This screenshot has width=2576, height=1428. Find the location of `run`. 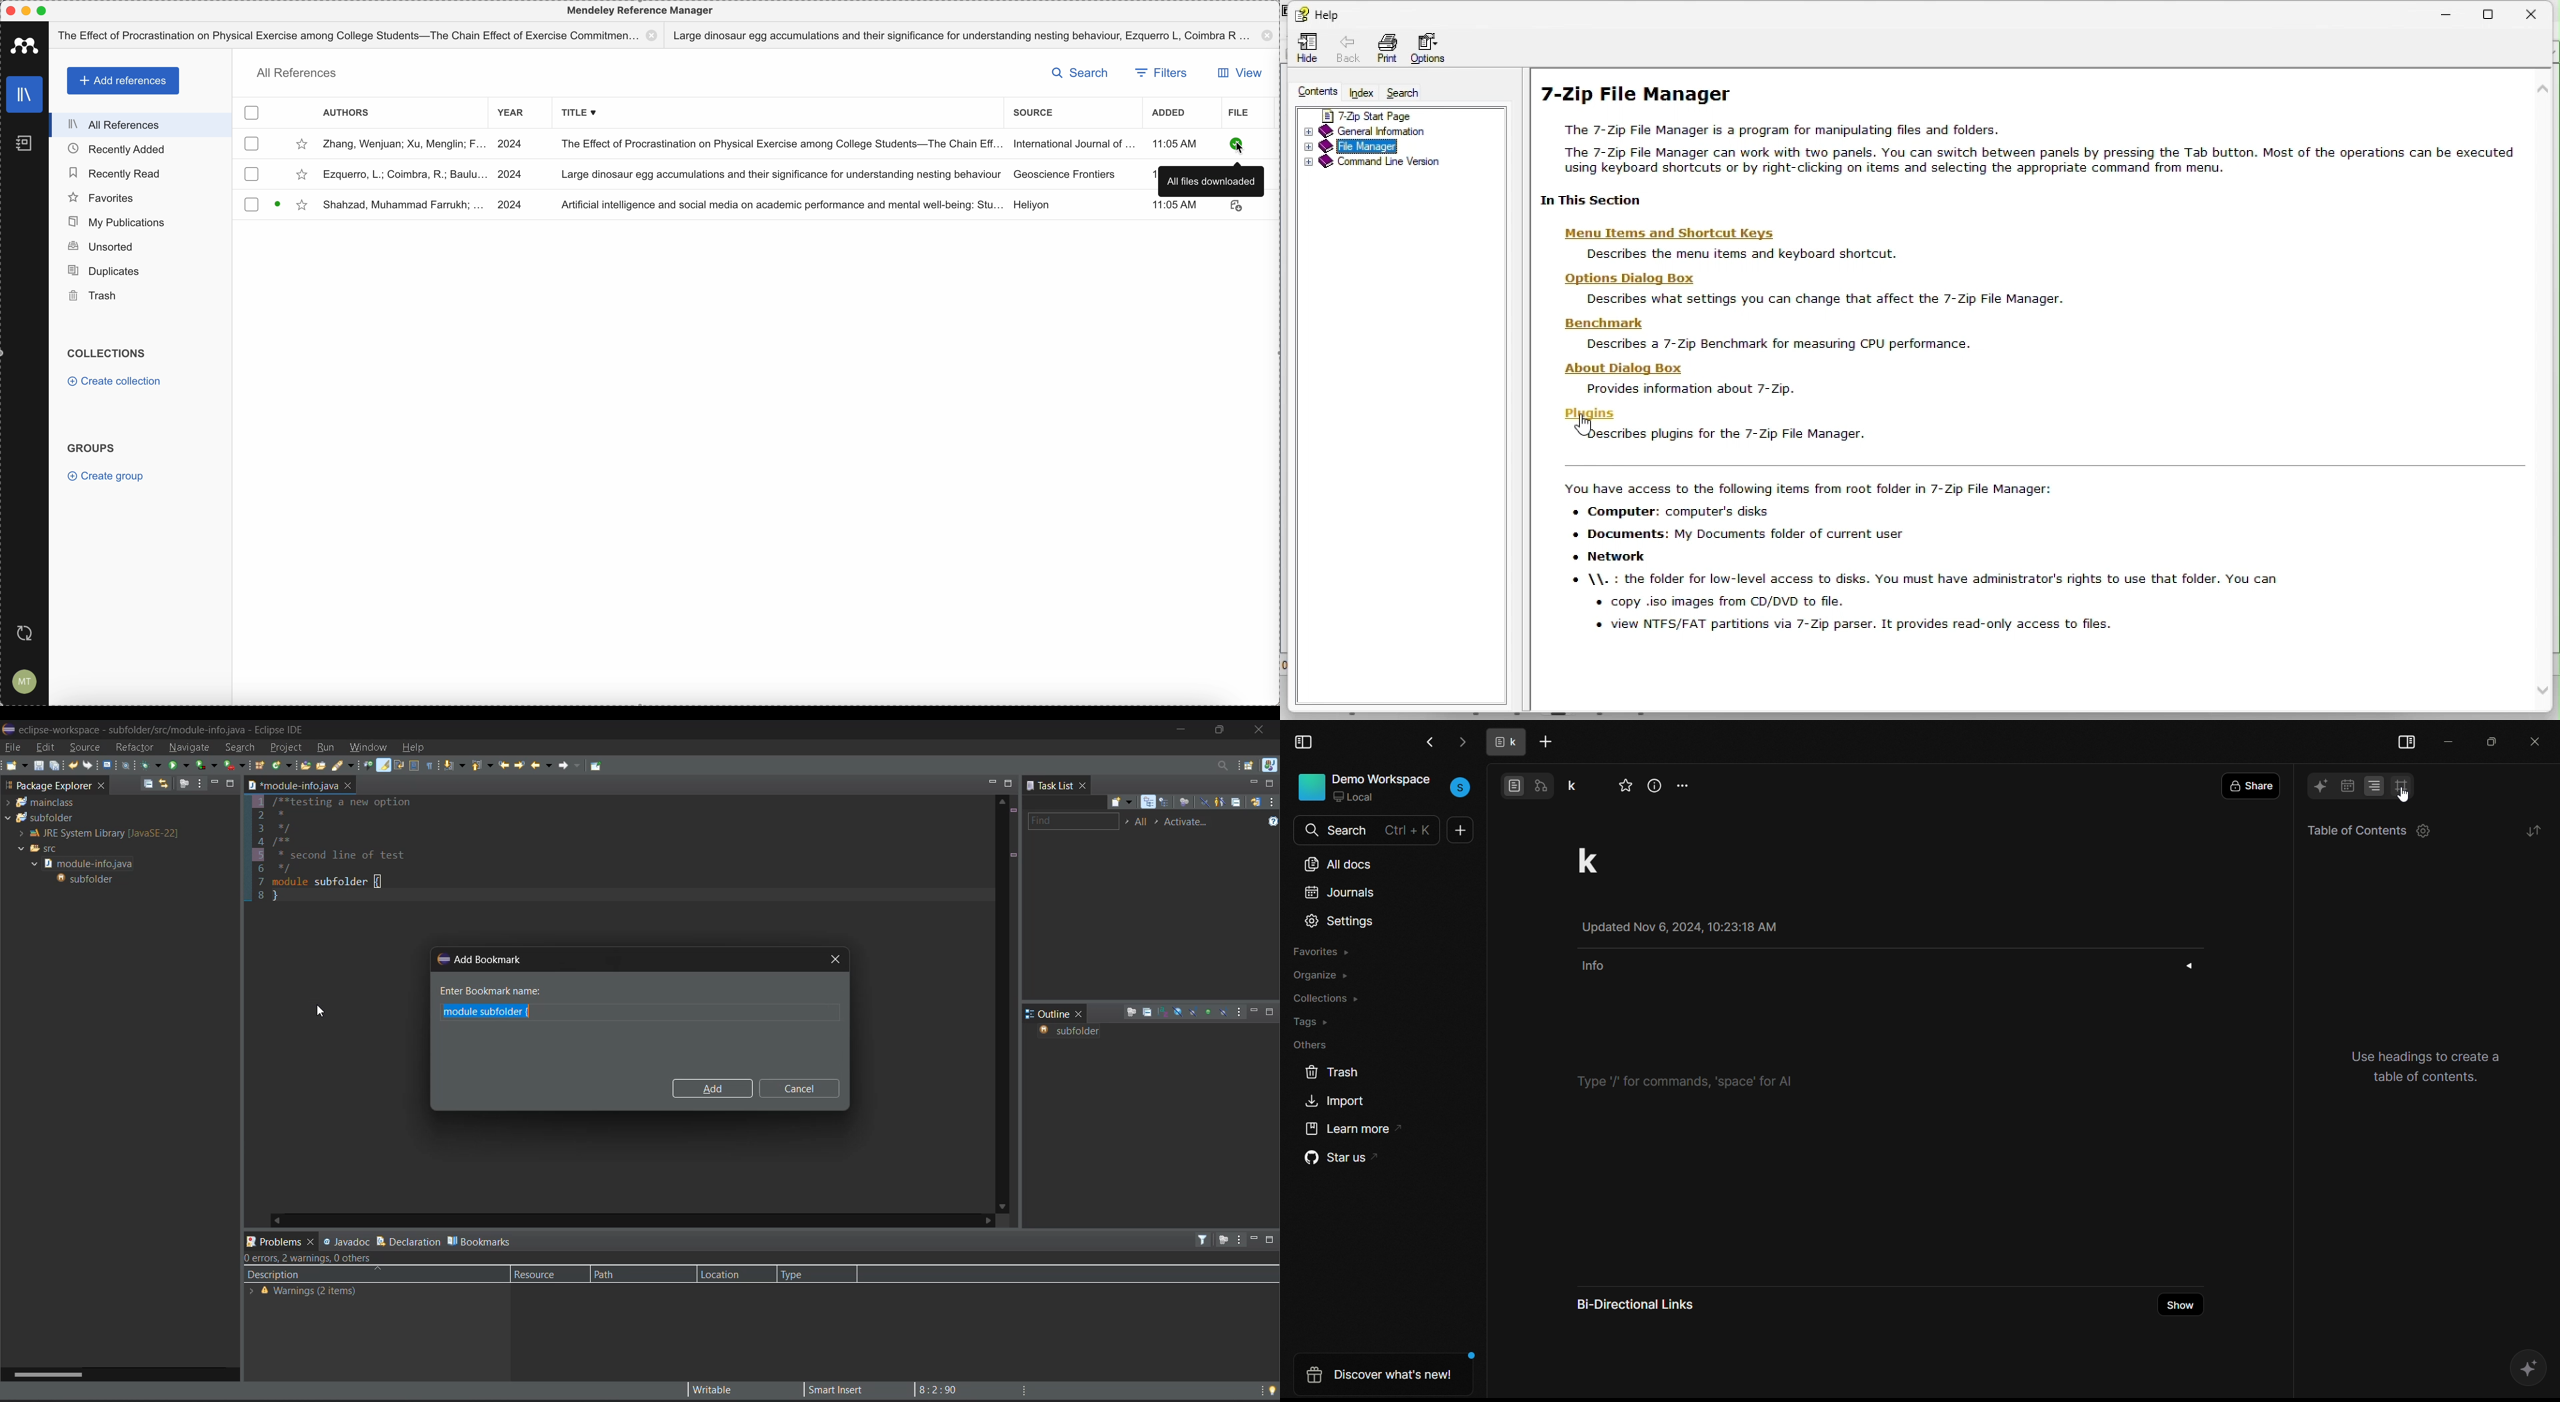

run is located at coordinates (329, 748).